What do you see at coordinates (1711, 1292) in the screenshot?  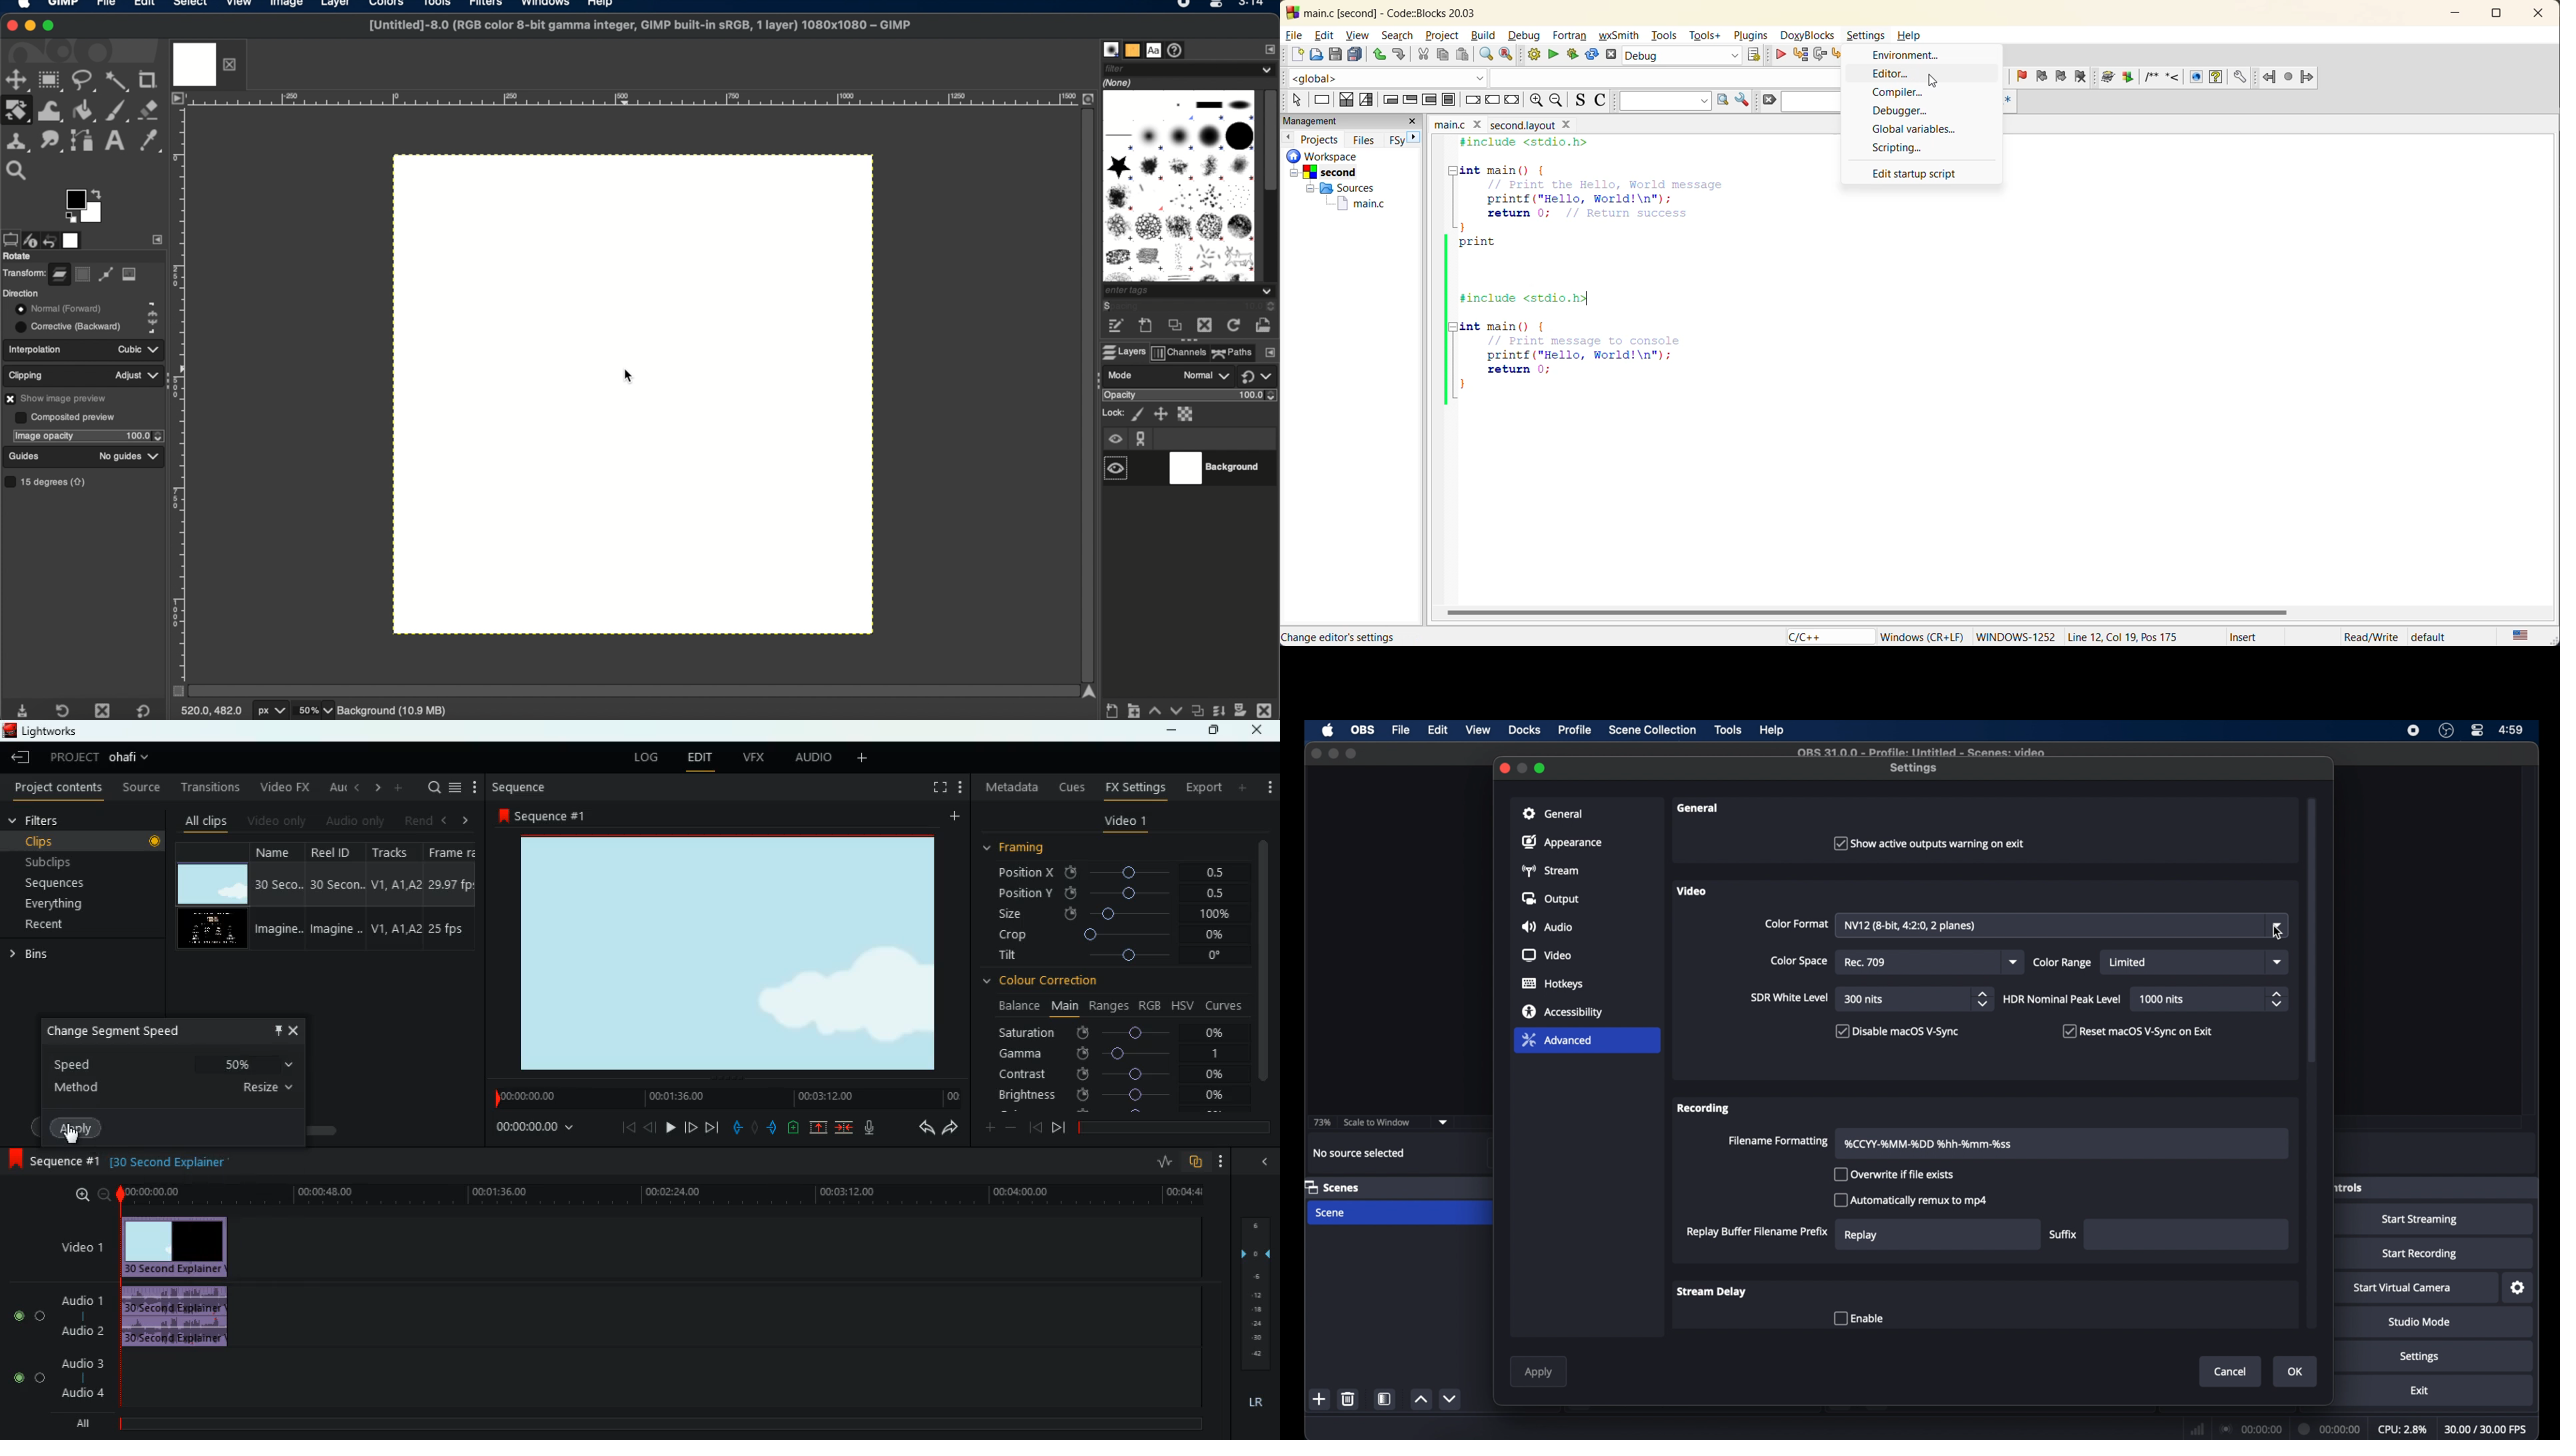 I see `stream delay` at bounding box center [1711, 1292].